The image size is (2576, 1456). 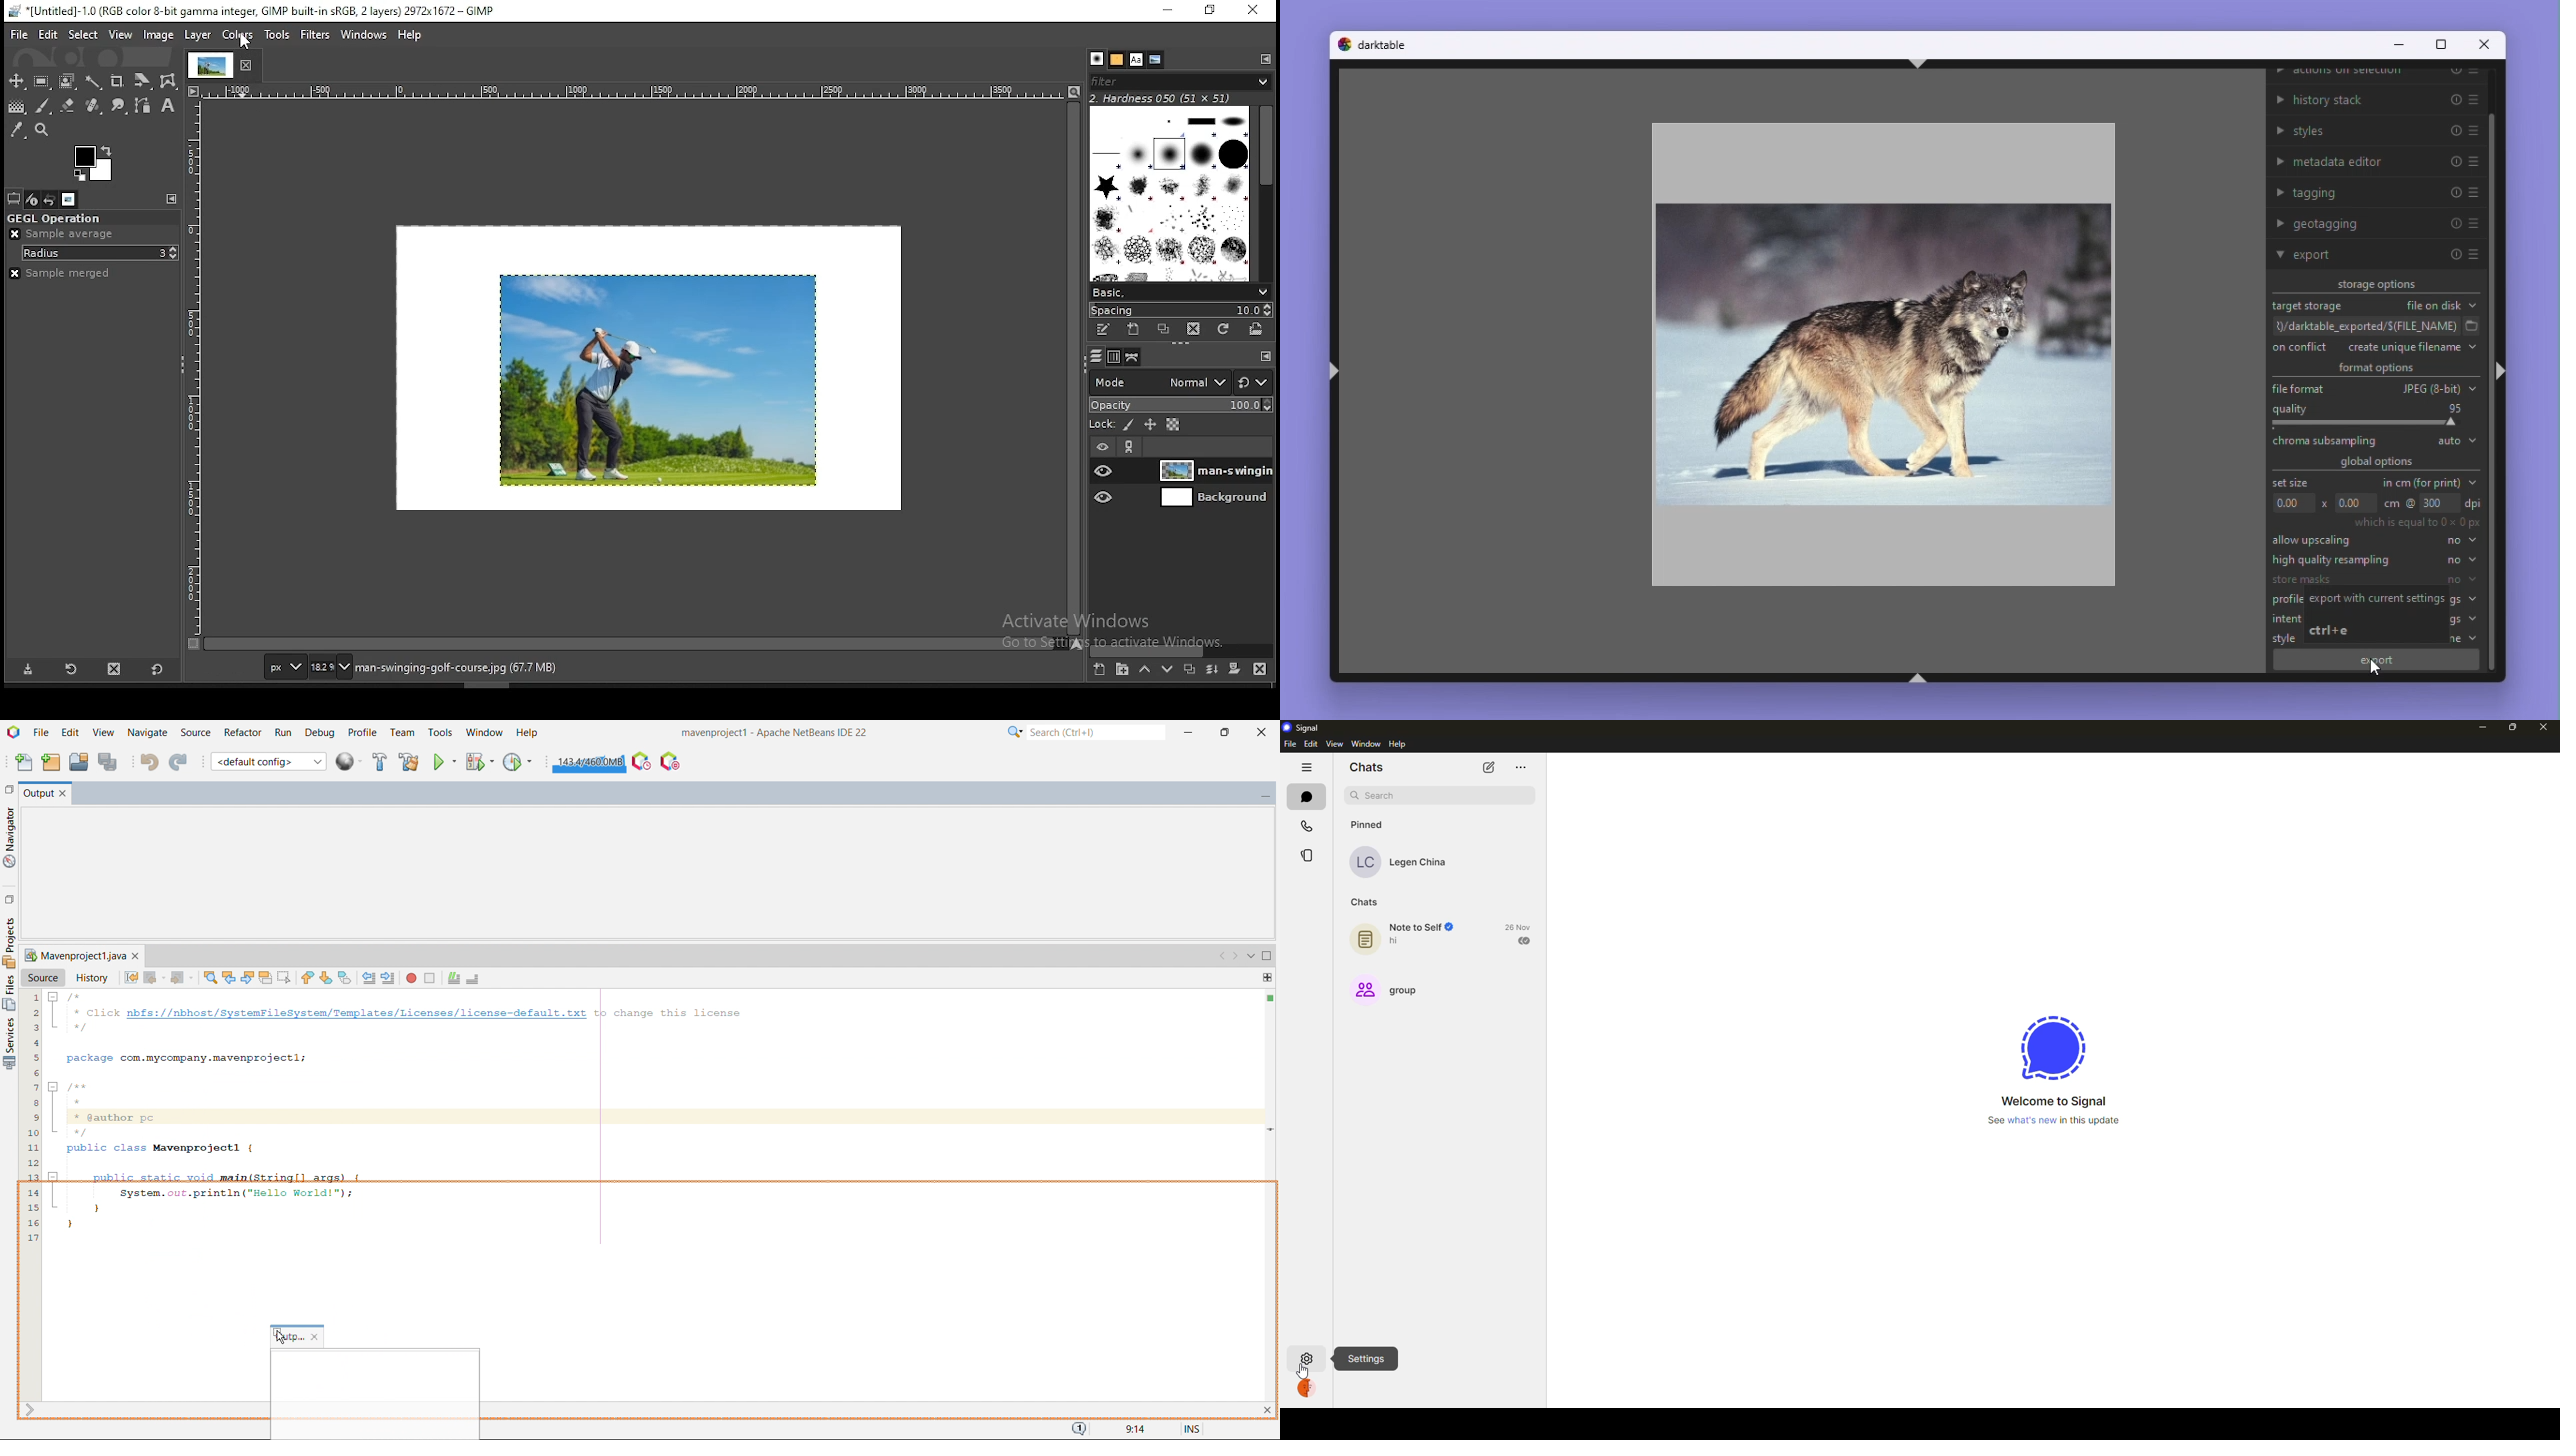 I want to click on ctrl+shift+r, so click(x=2503, y=371).